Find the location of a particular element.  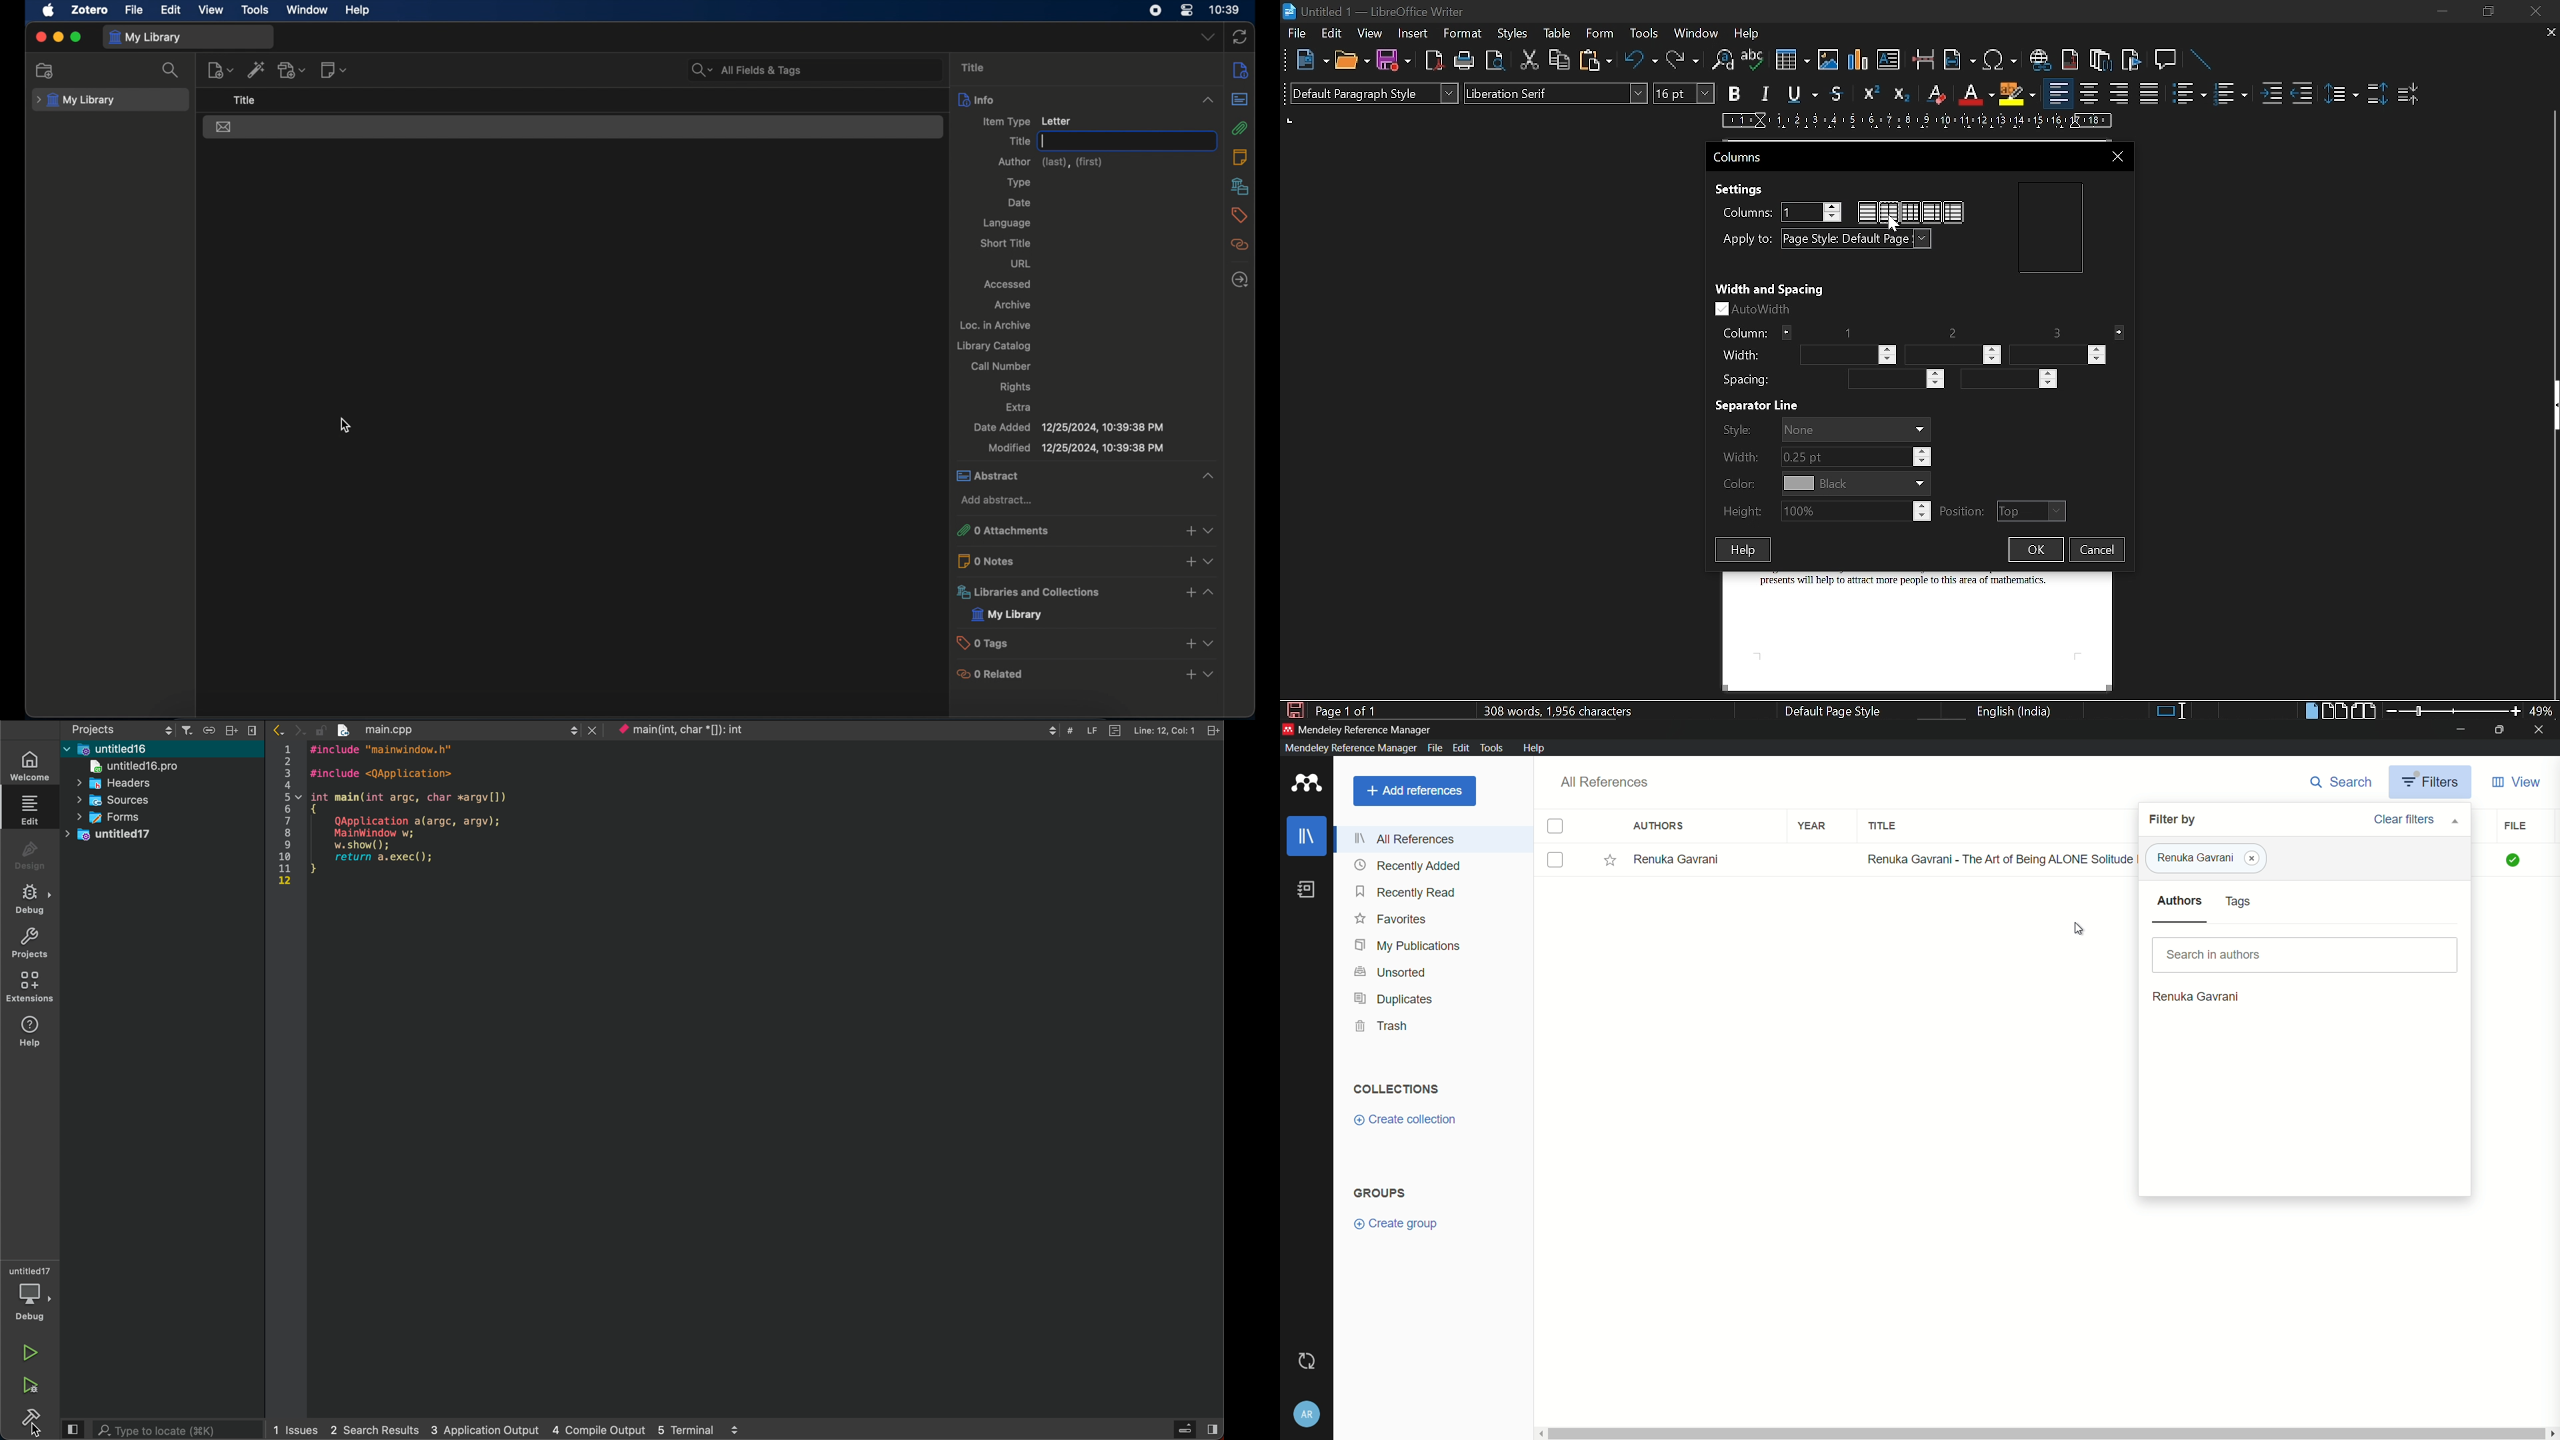

url is located at coordinates (1021, 264).